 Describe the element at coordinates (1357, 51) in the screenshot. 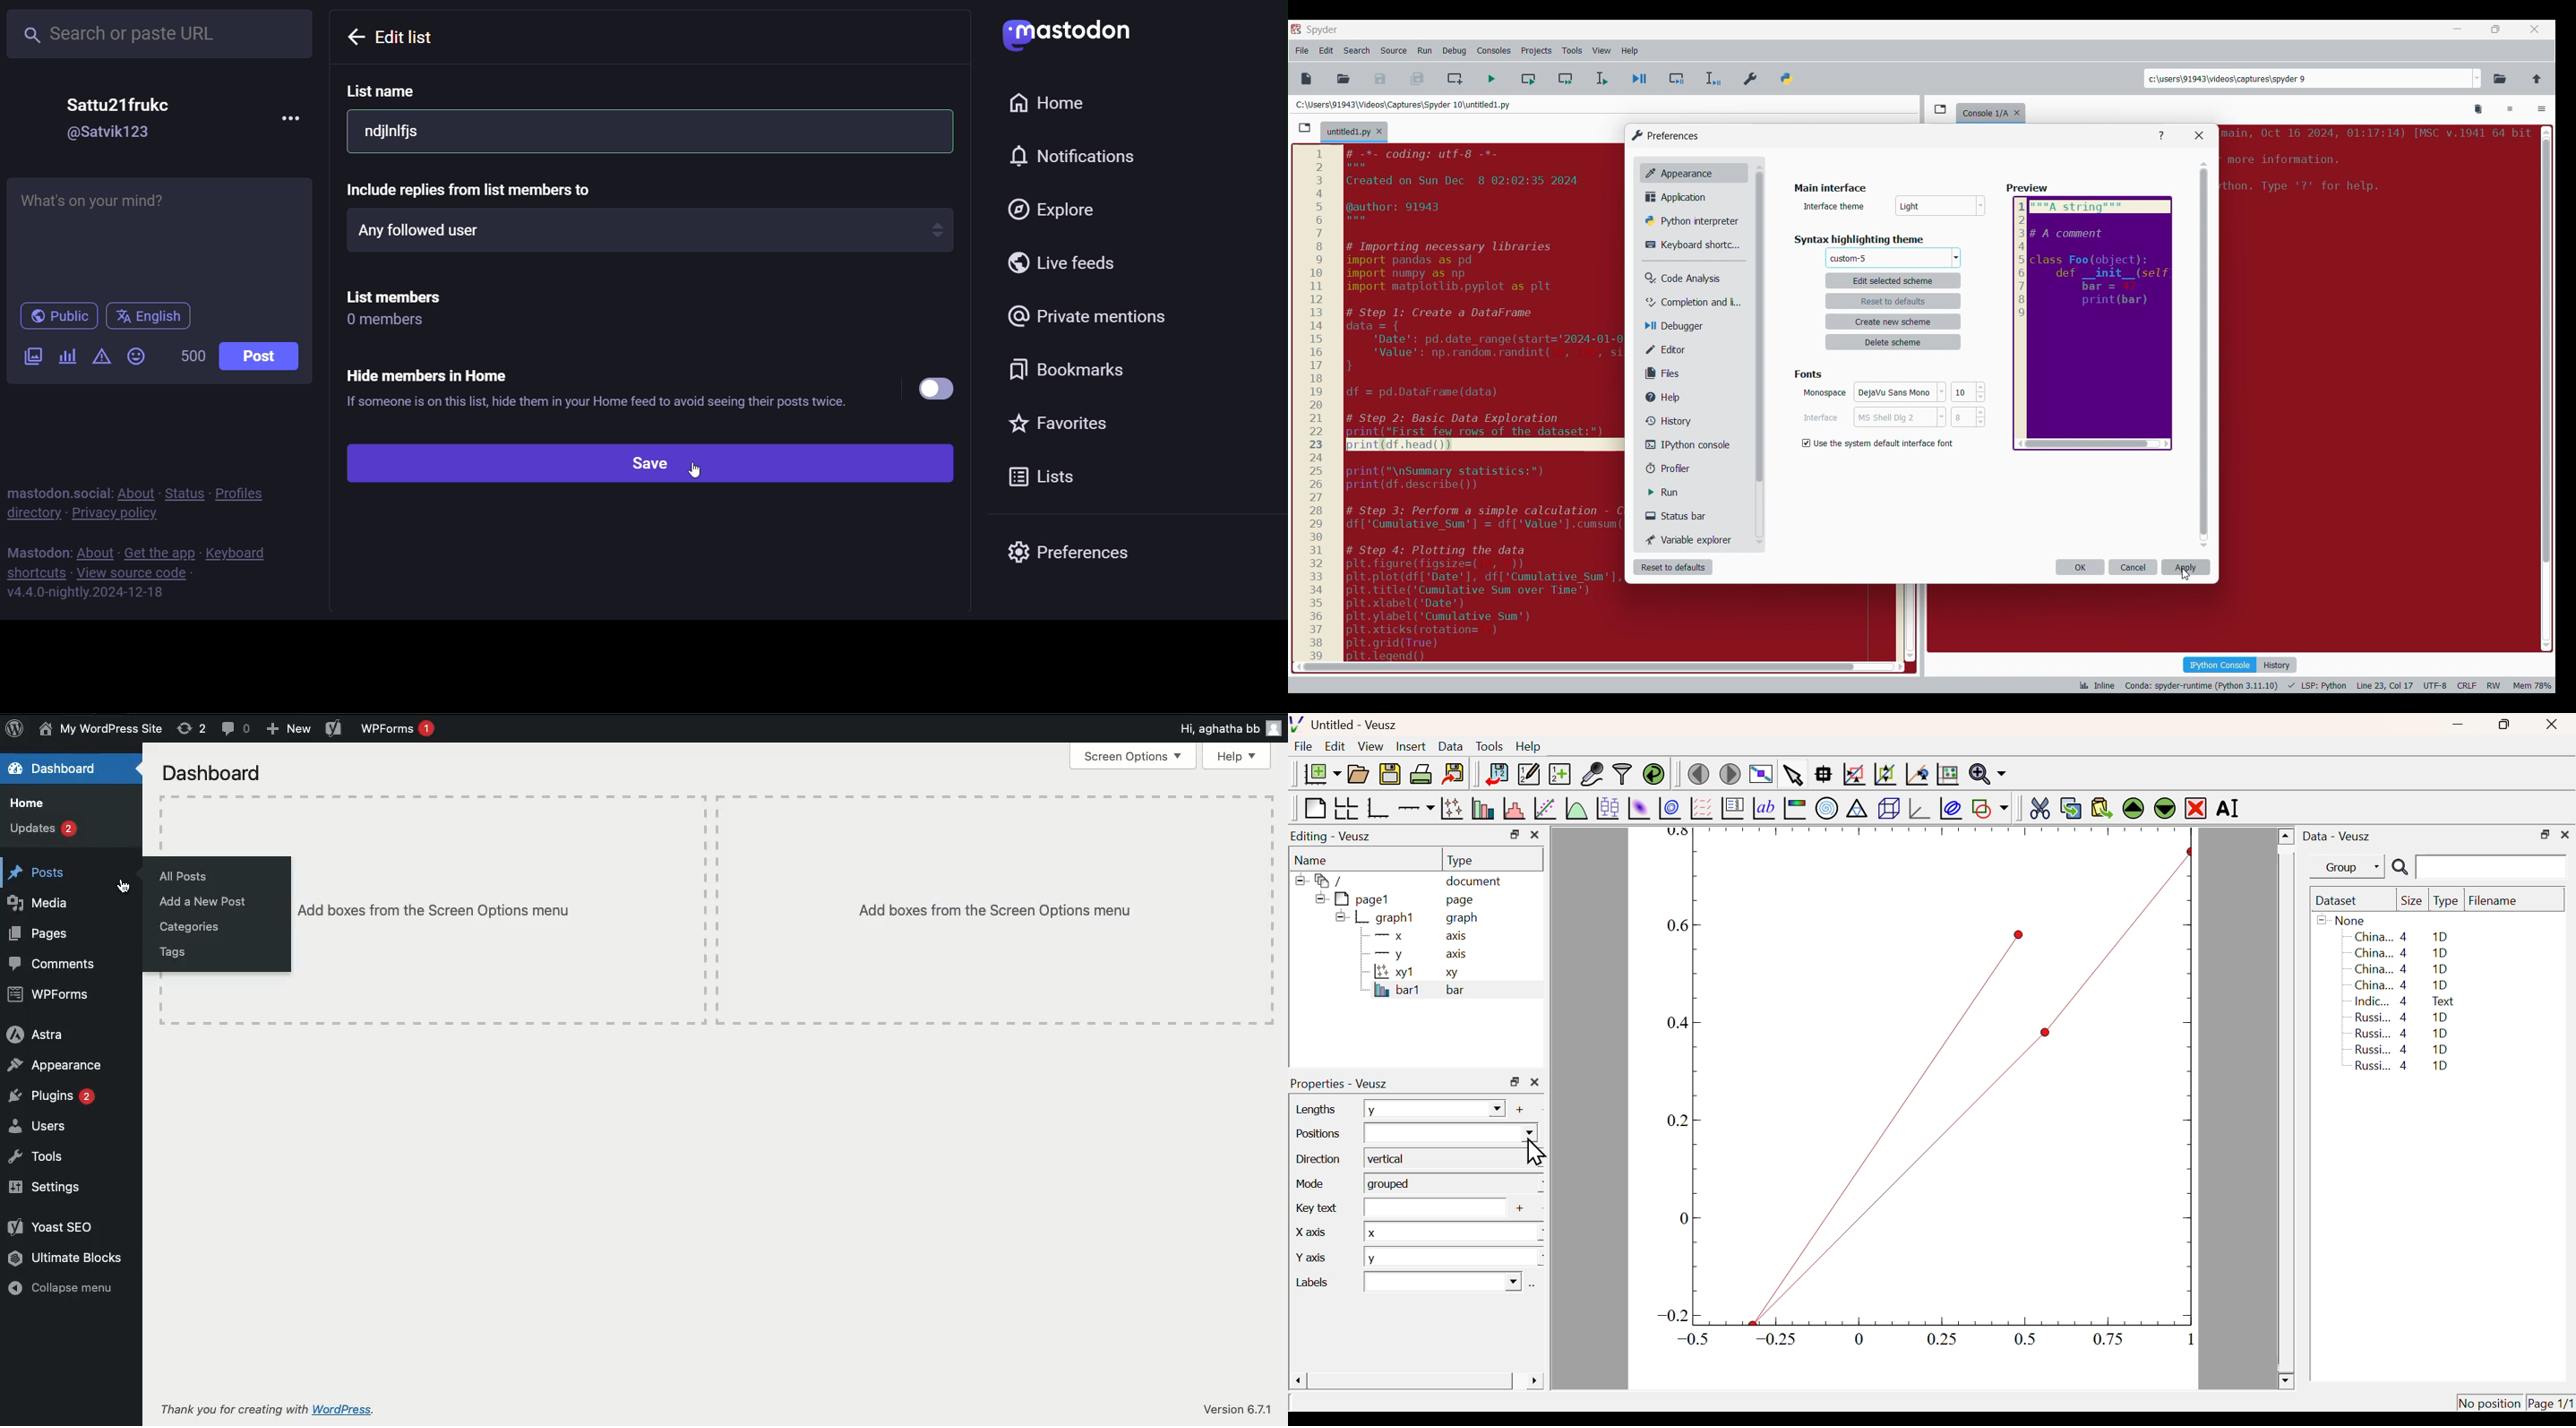

I see `Search menu` at that location.